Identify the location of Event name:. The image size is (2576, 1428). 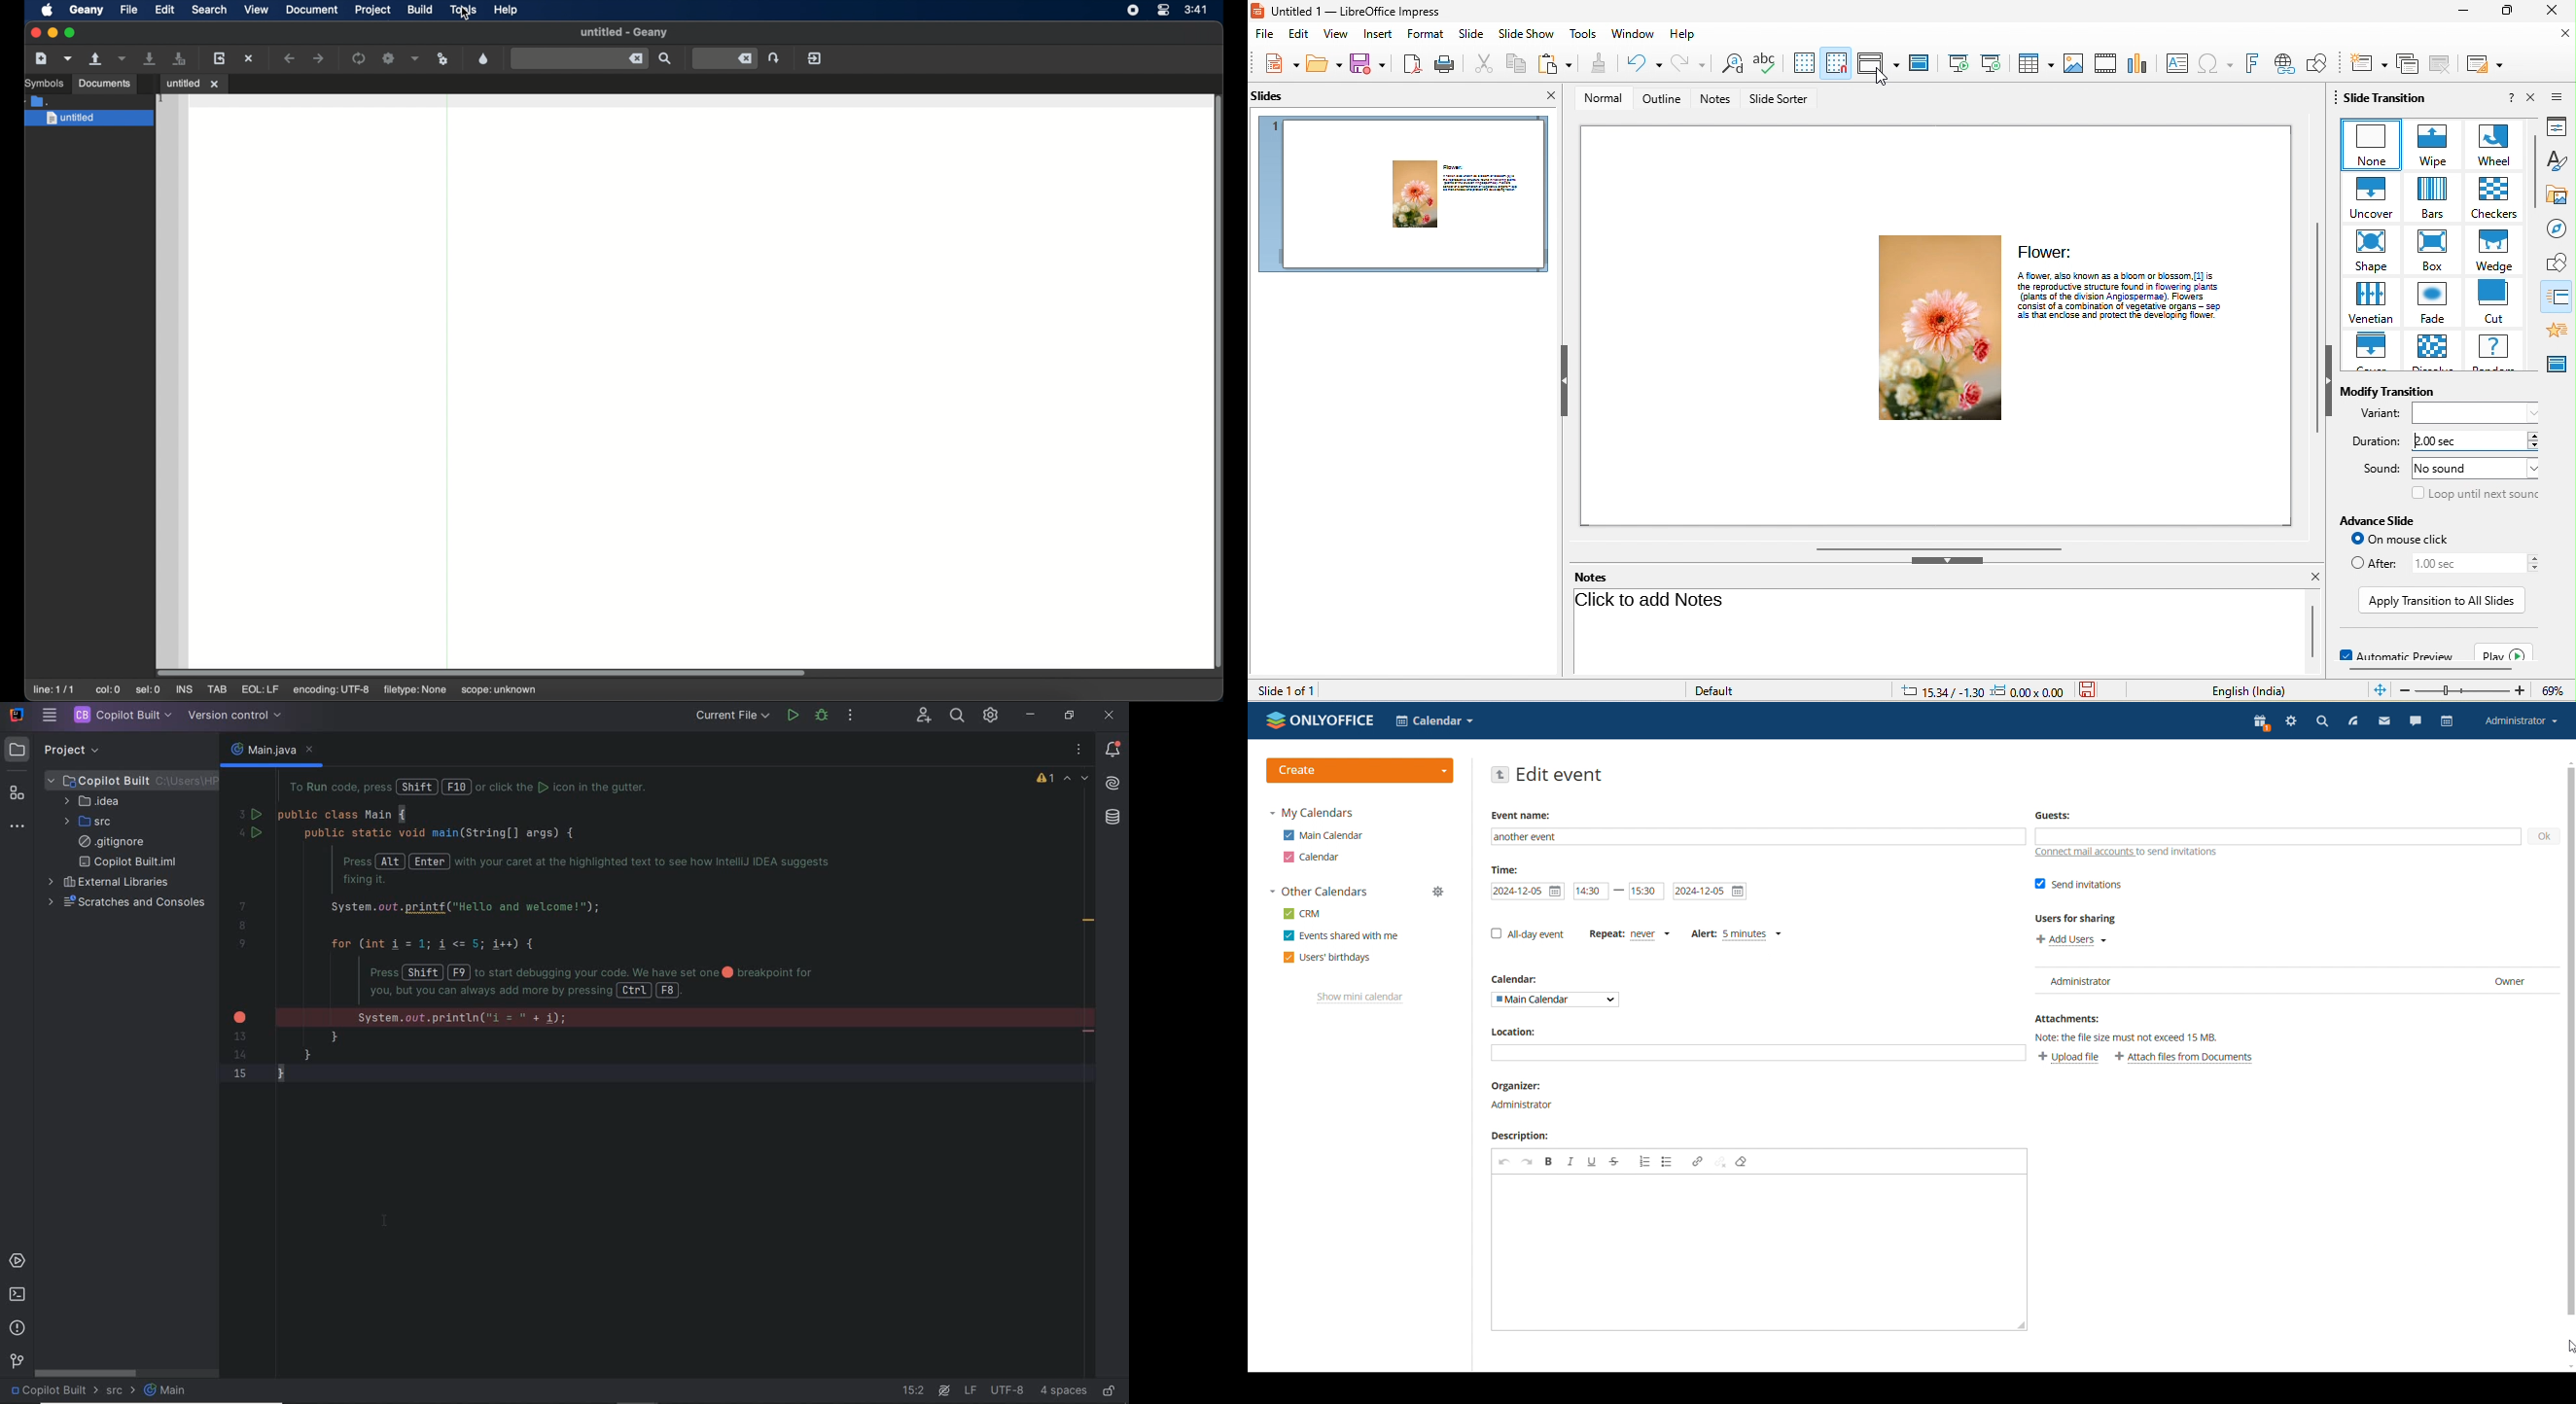
(1523, 815).